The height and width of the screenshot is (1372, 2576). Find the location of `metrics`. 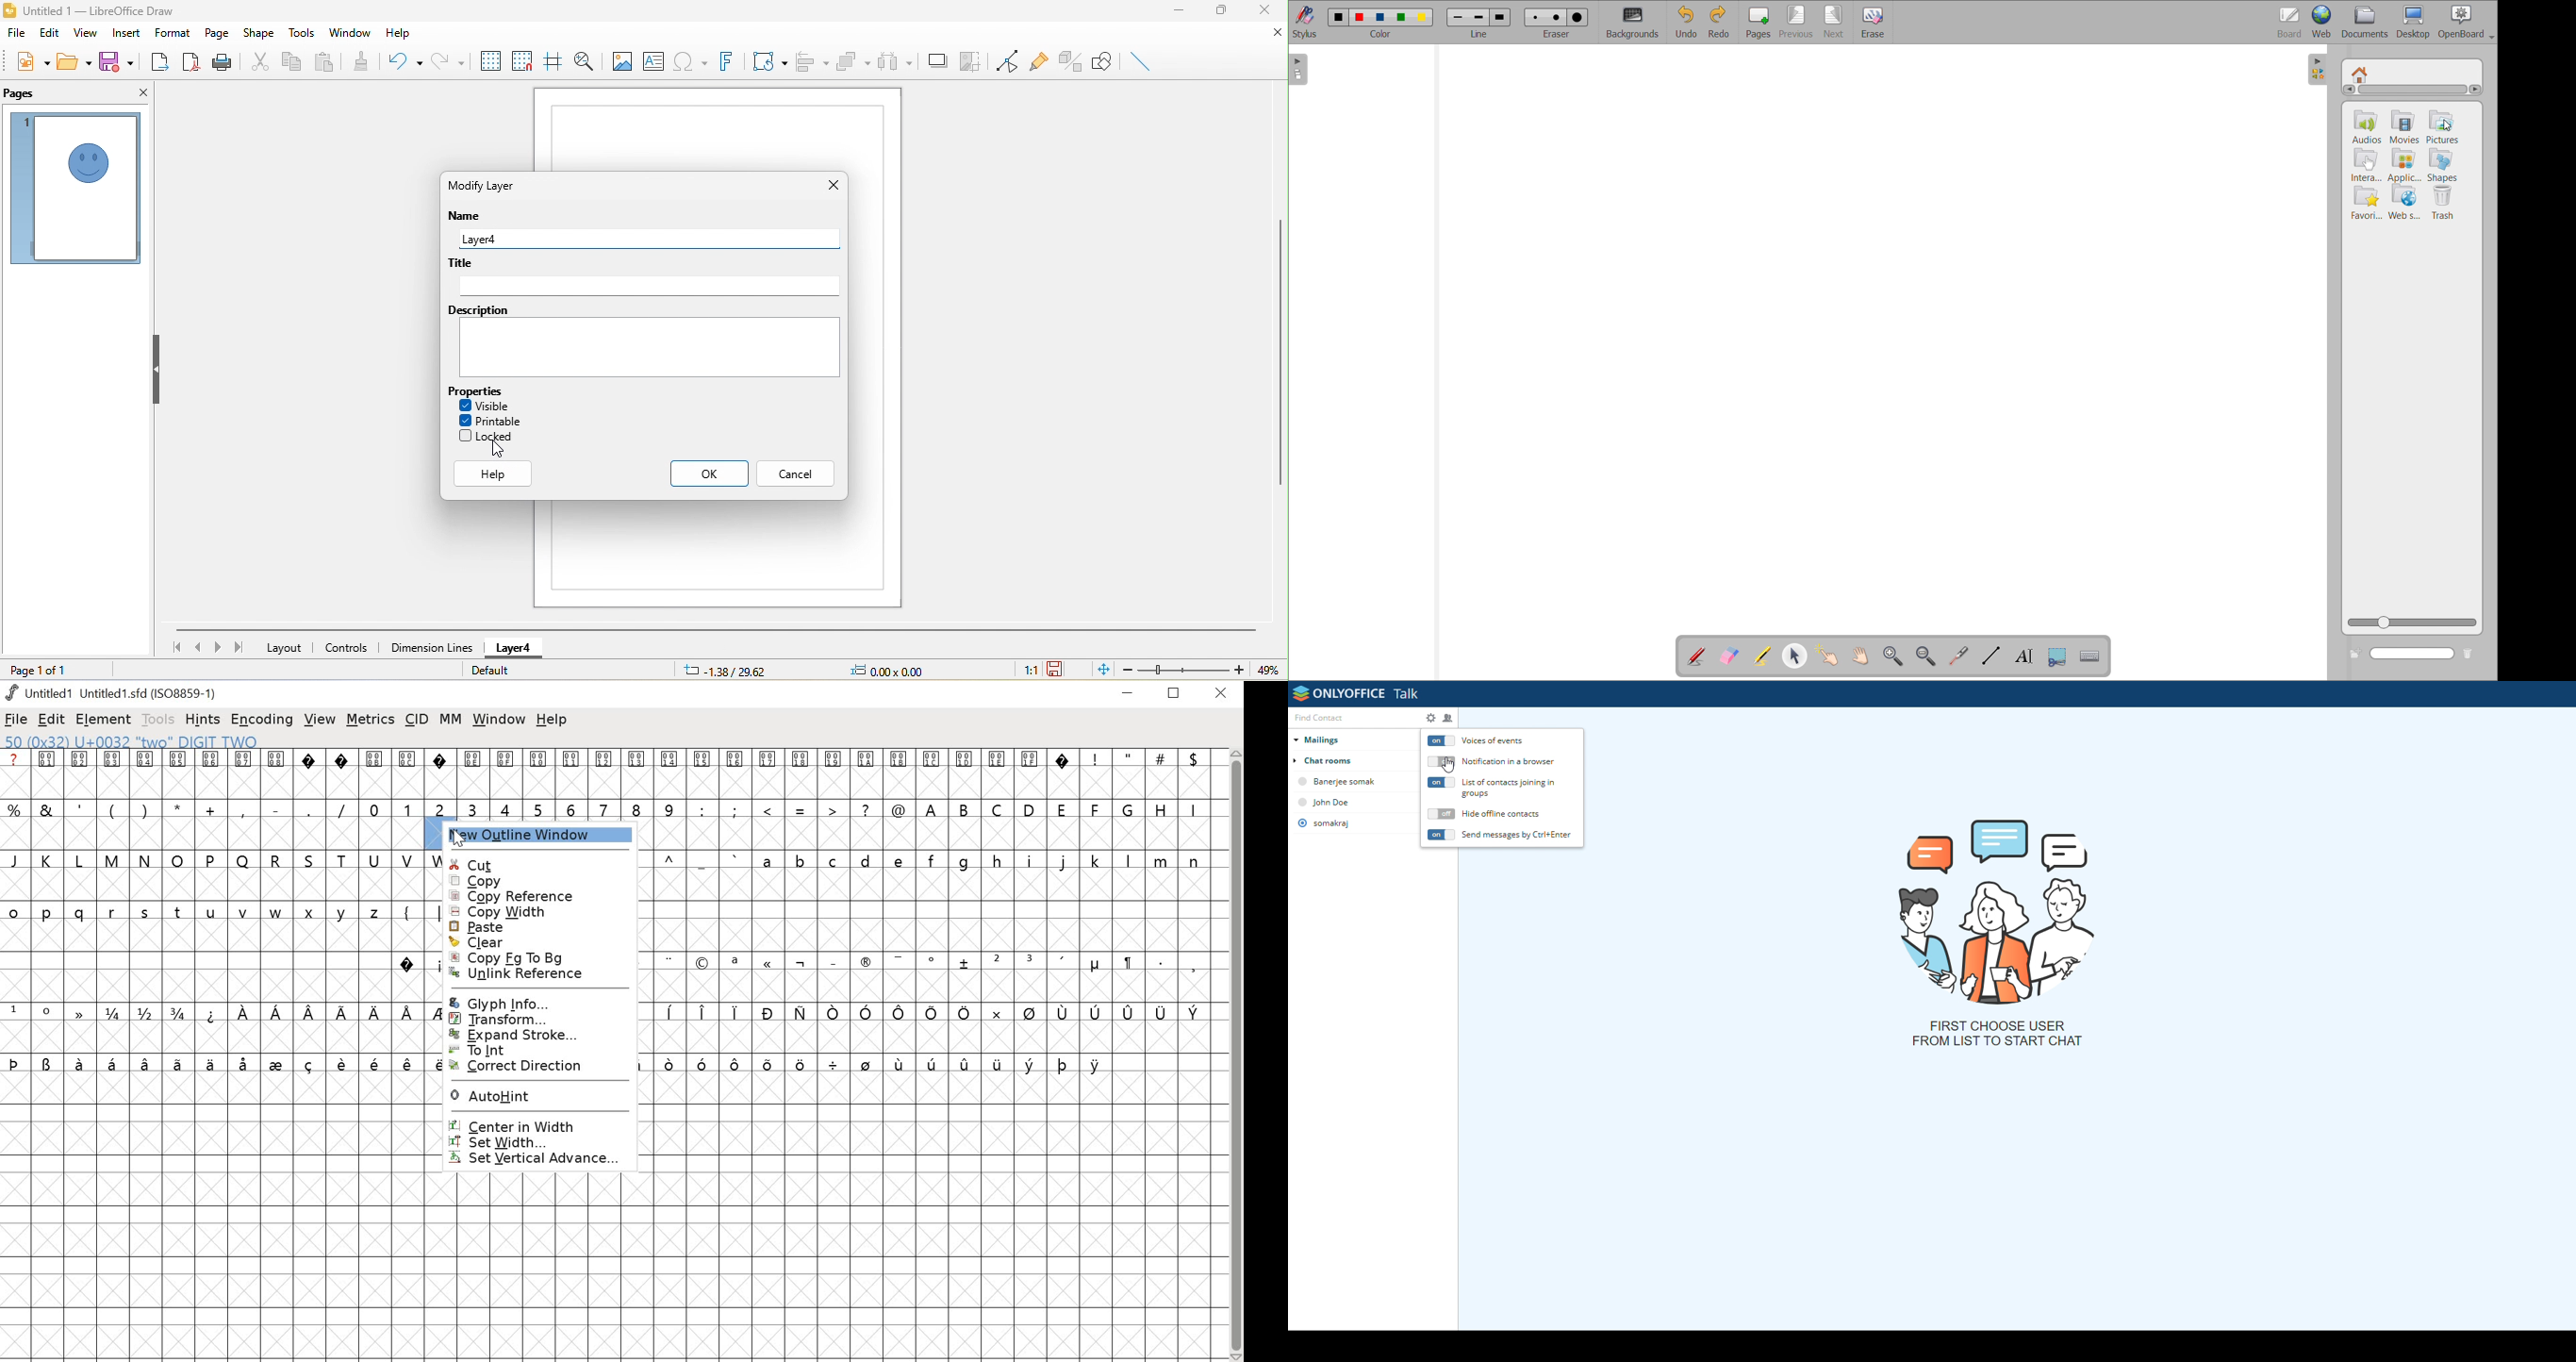

metrics is located at coordinates (371, 720).